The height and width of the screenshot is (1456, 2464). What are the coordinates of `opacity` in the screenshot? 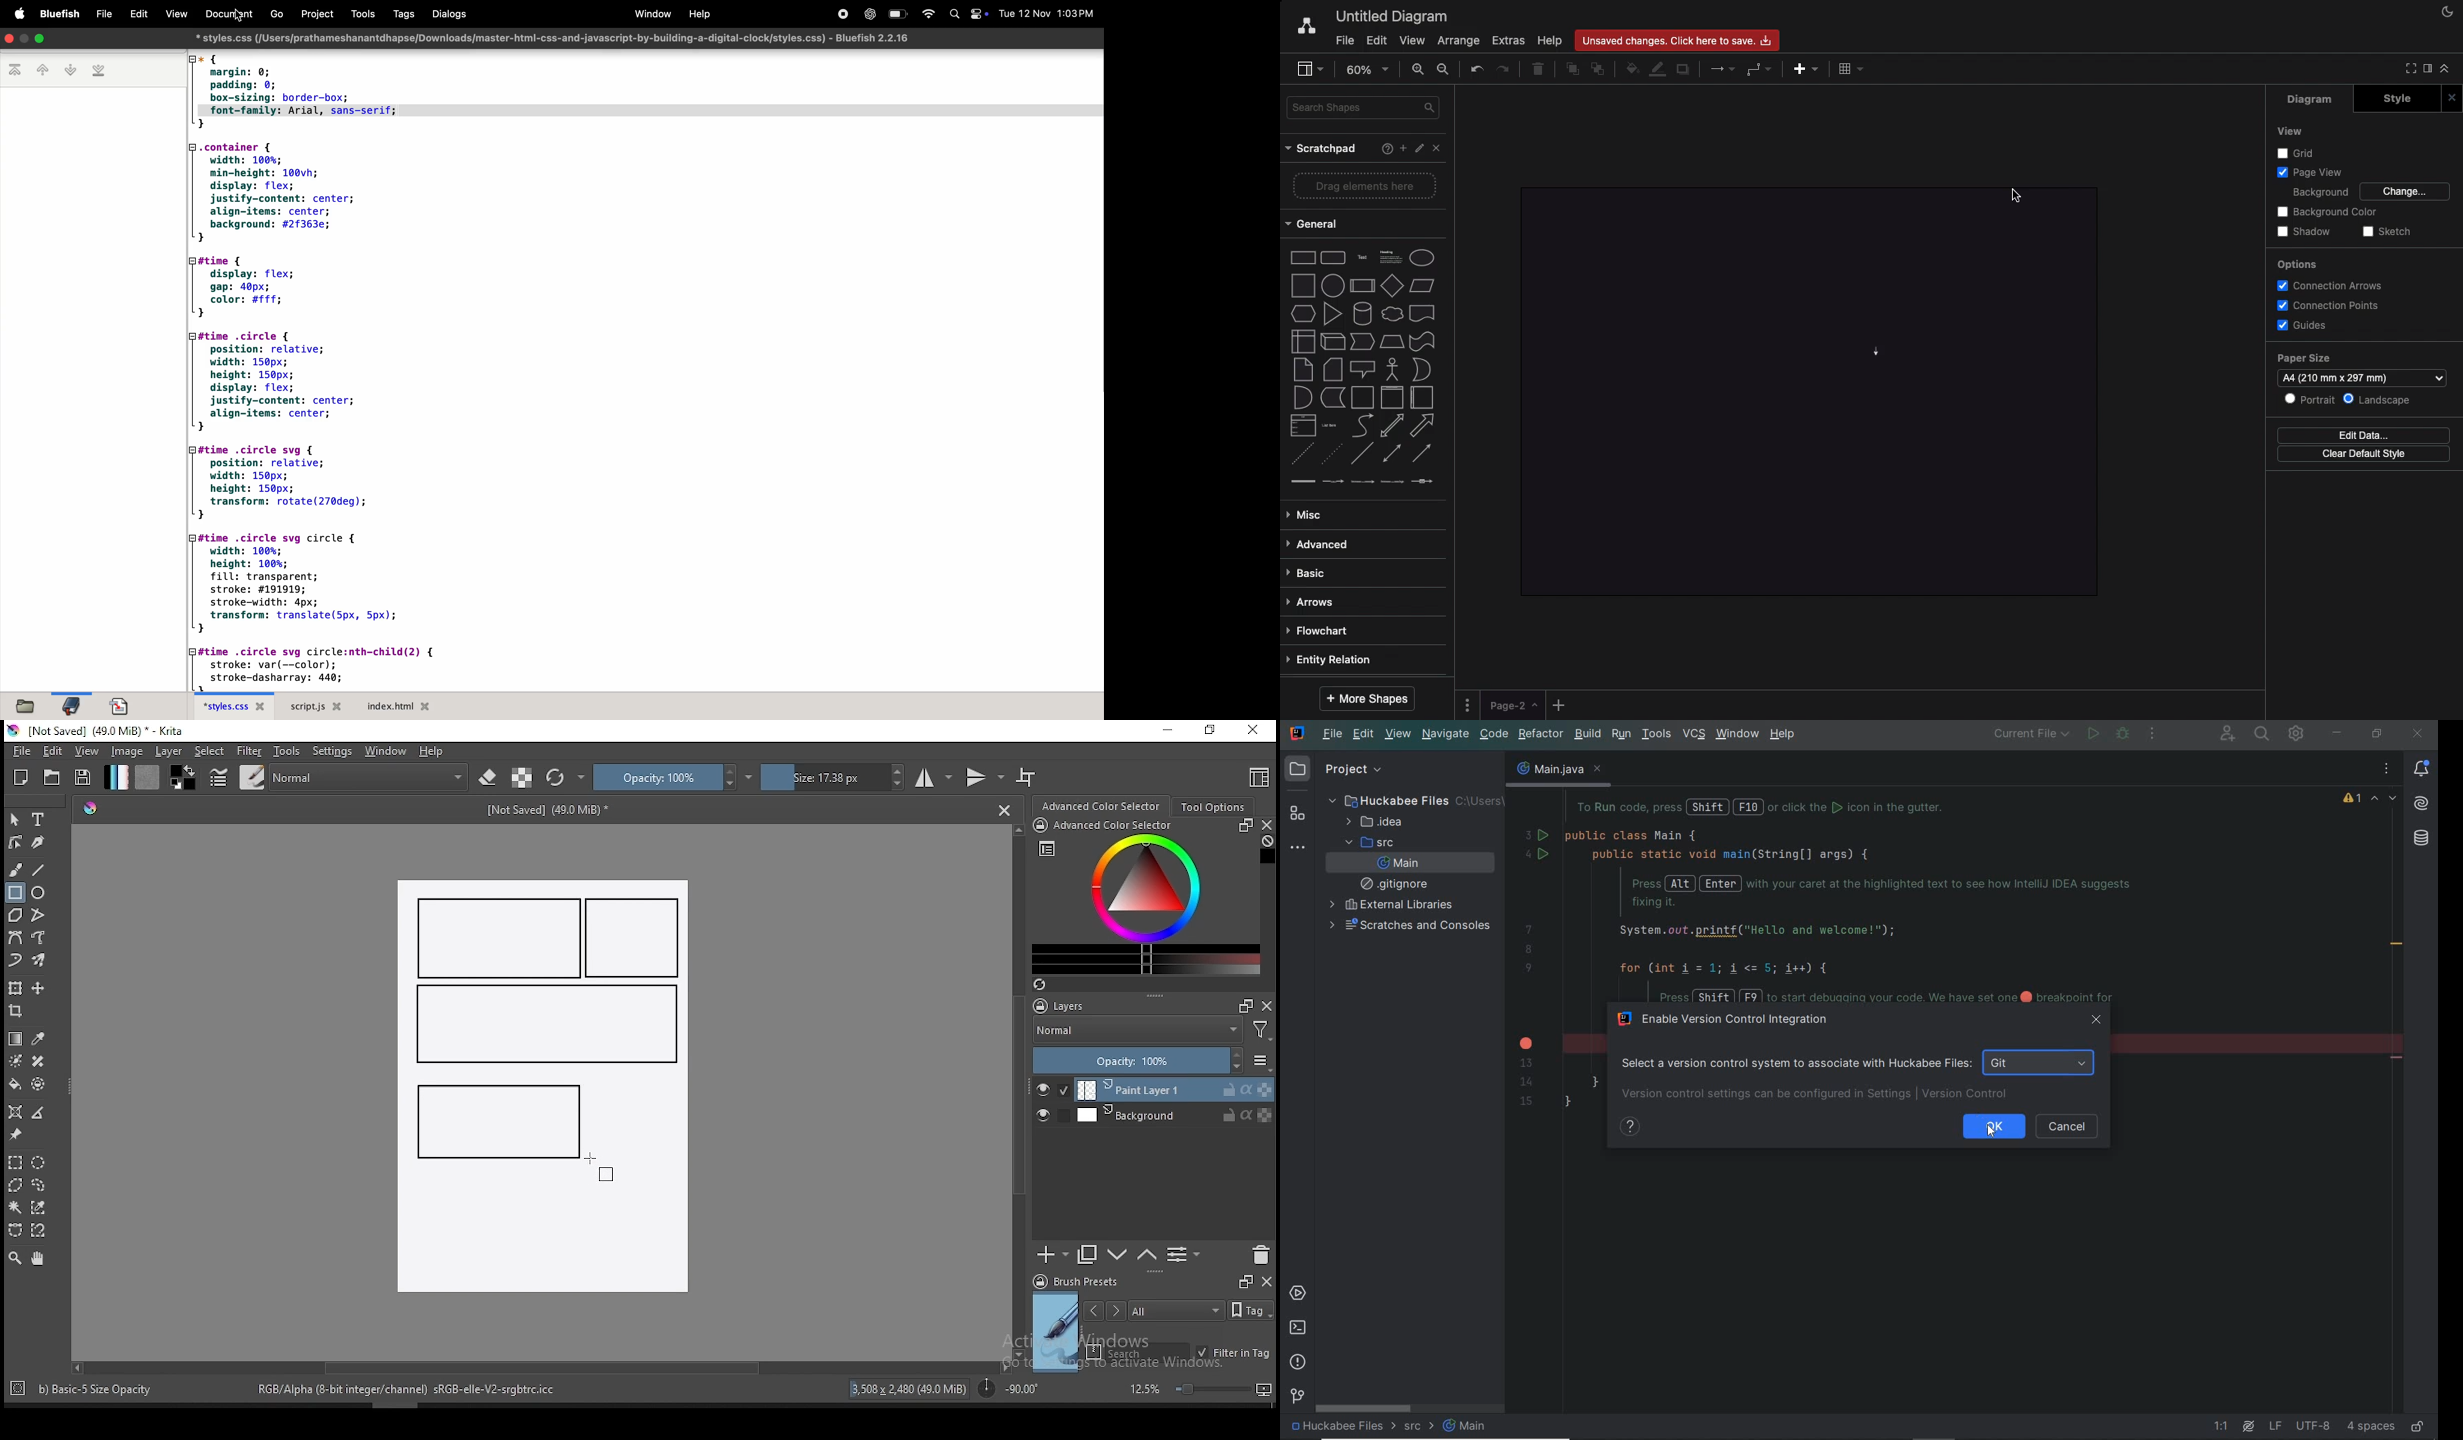 It's located at (1150, 1062).